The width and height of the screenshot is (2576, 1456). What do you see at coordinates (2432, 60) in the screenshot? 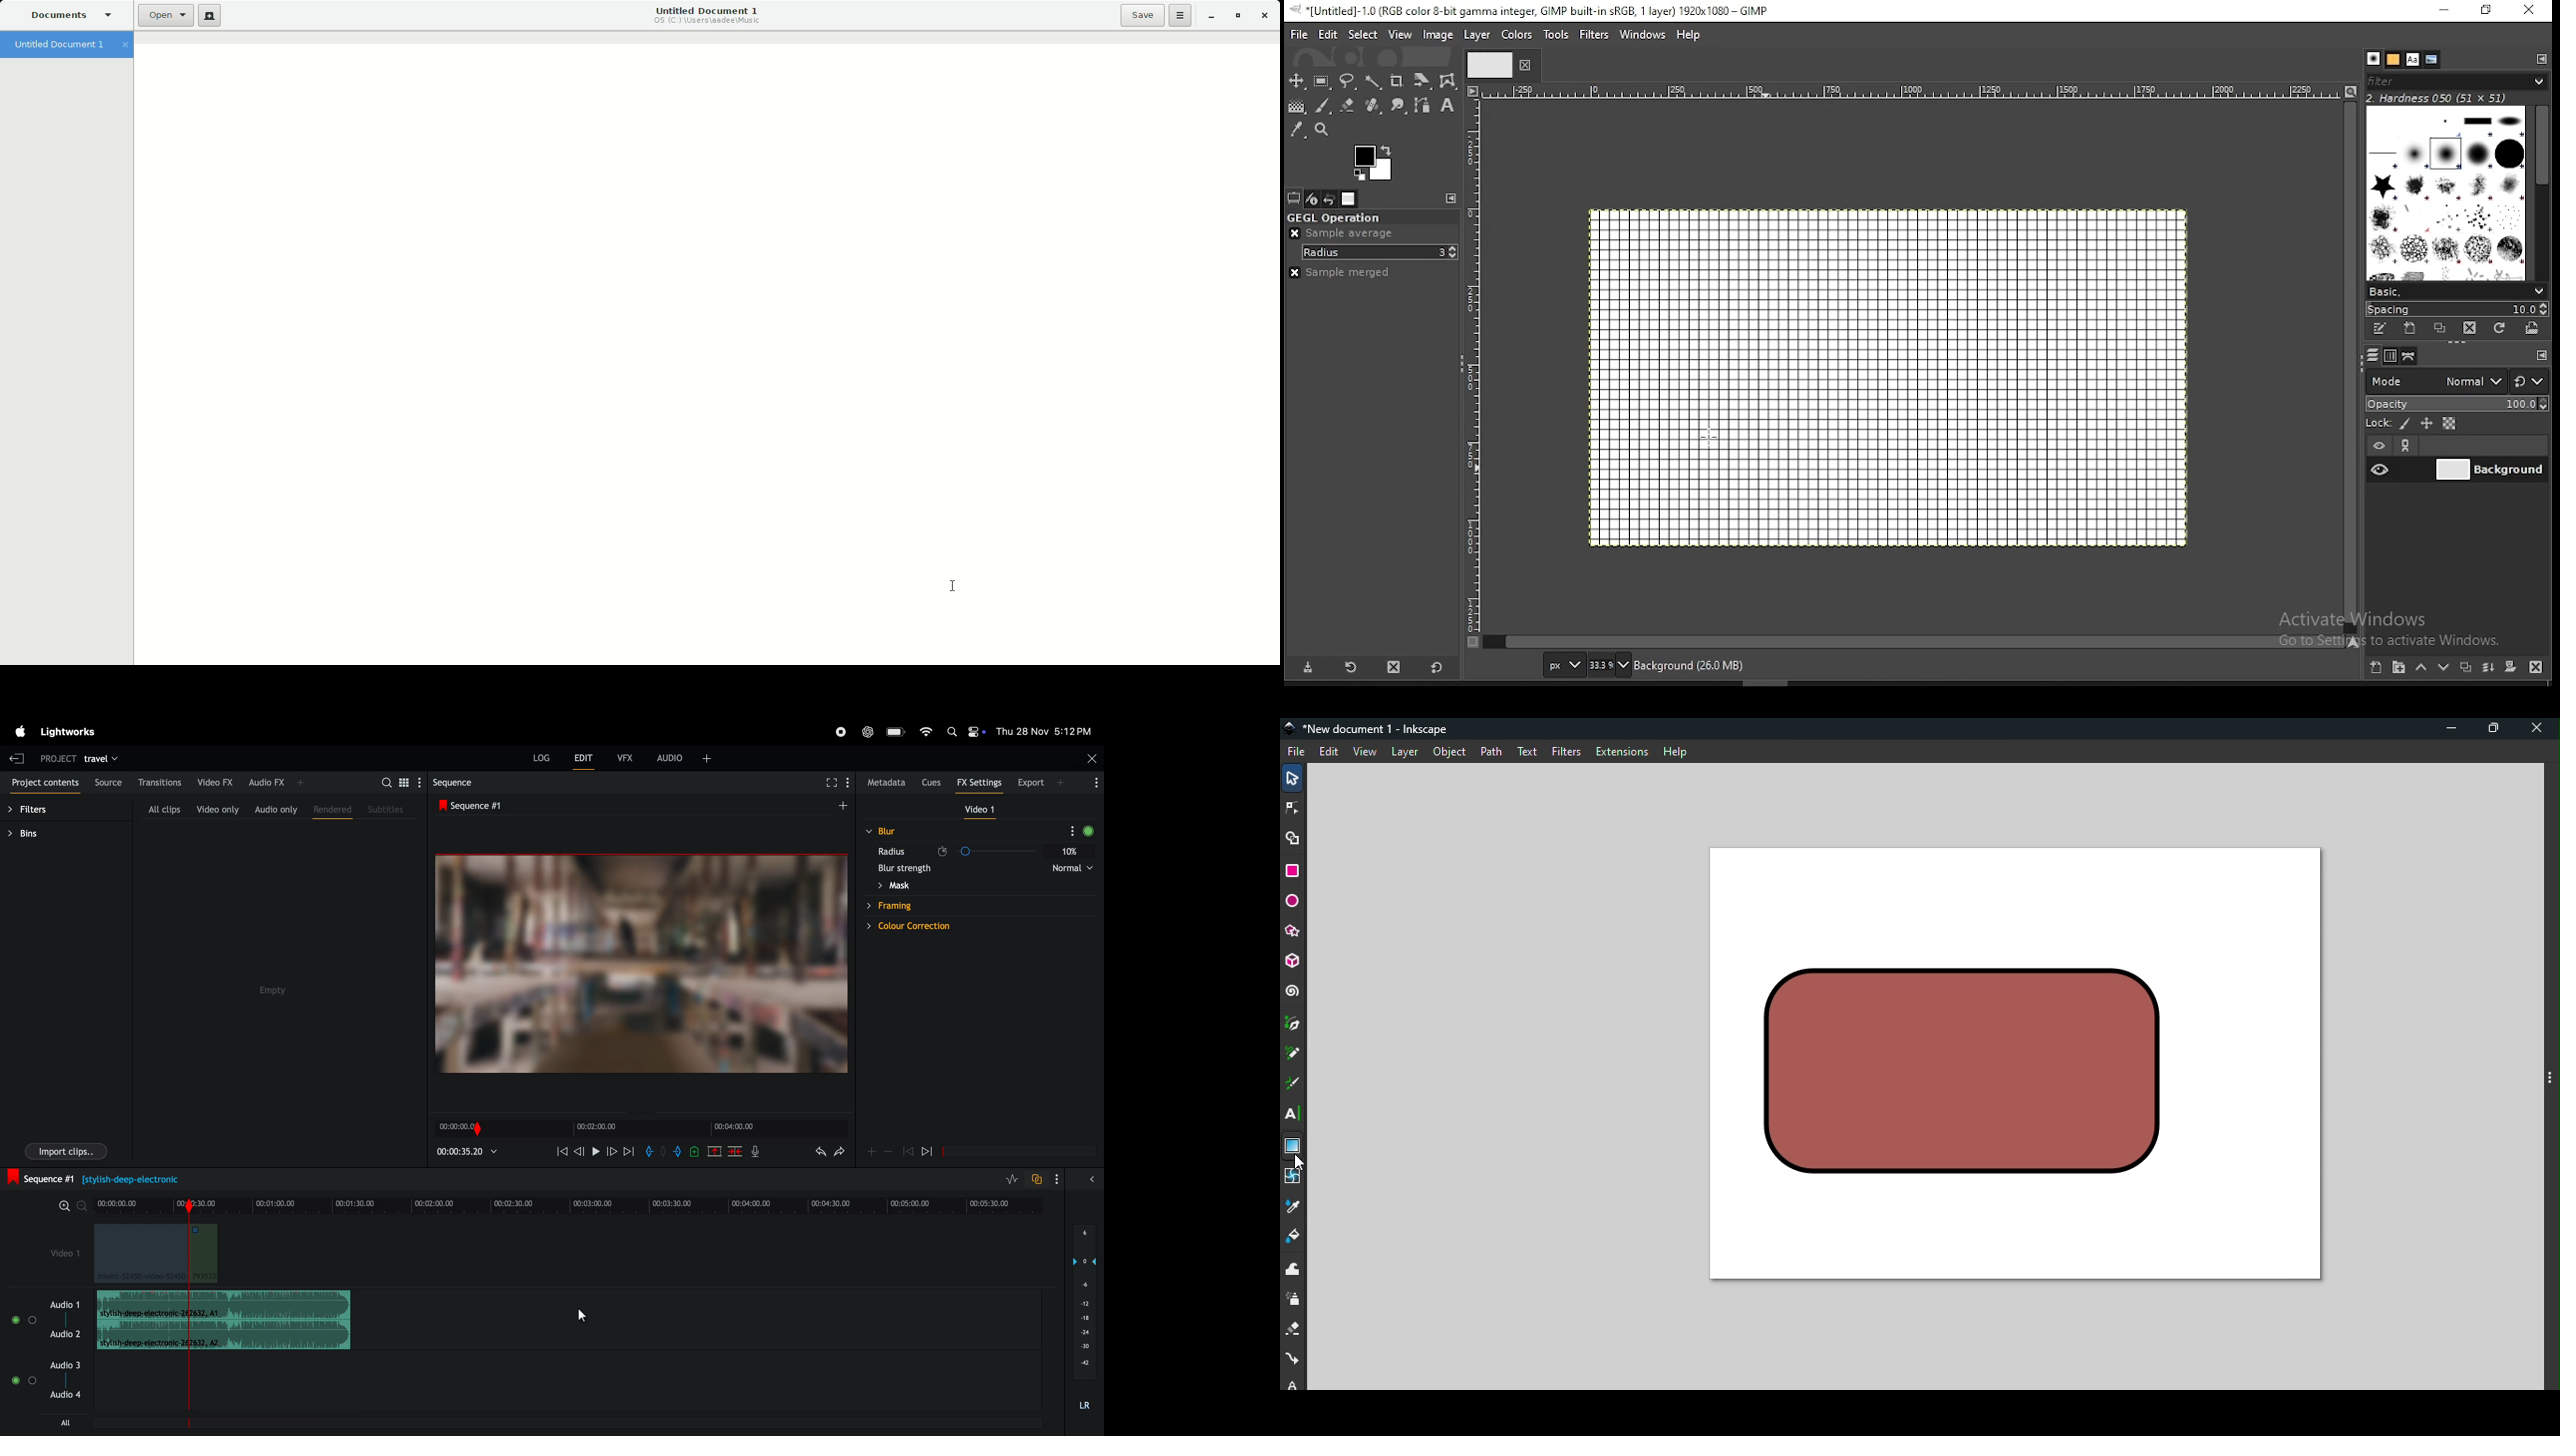
I see `document history` at bounding box center [2432, 60].